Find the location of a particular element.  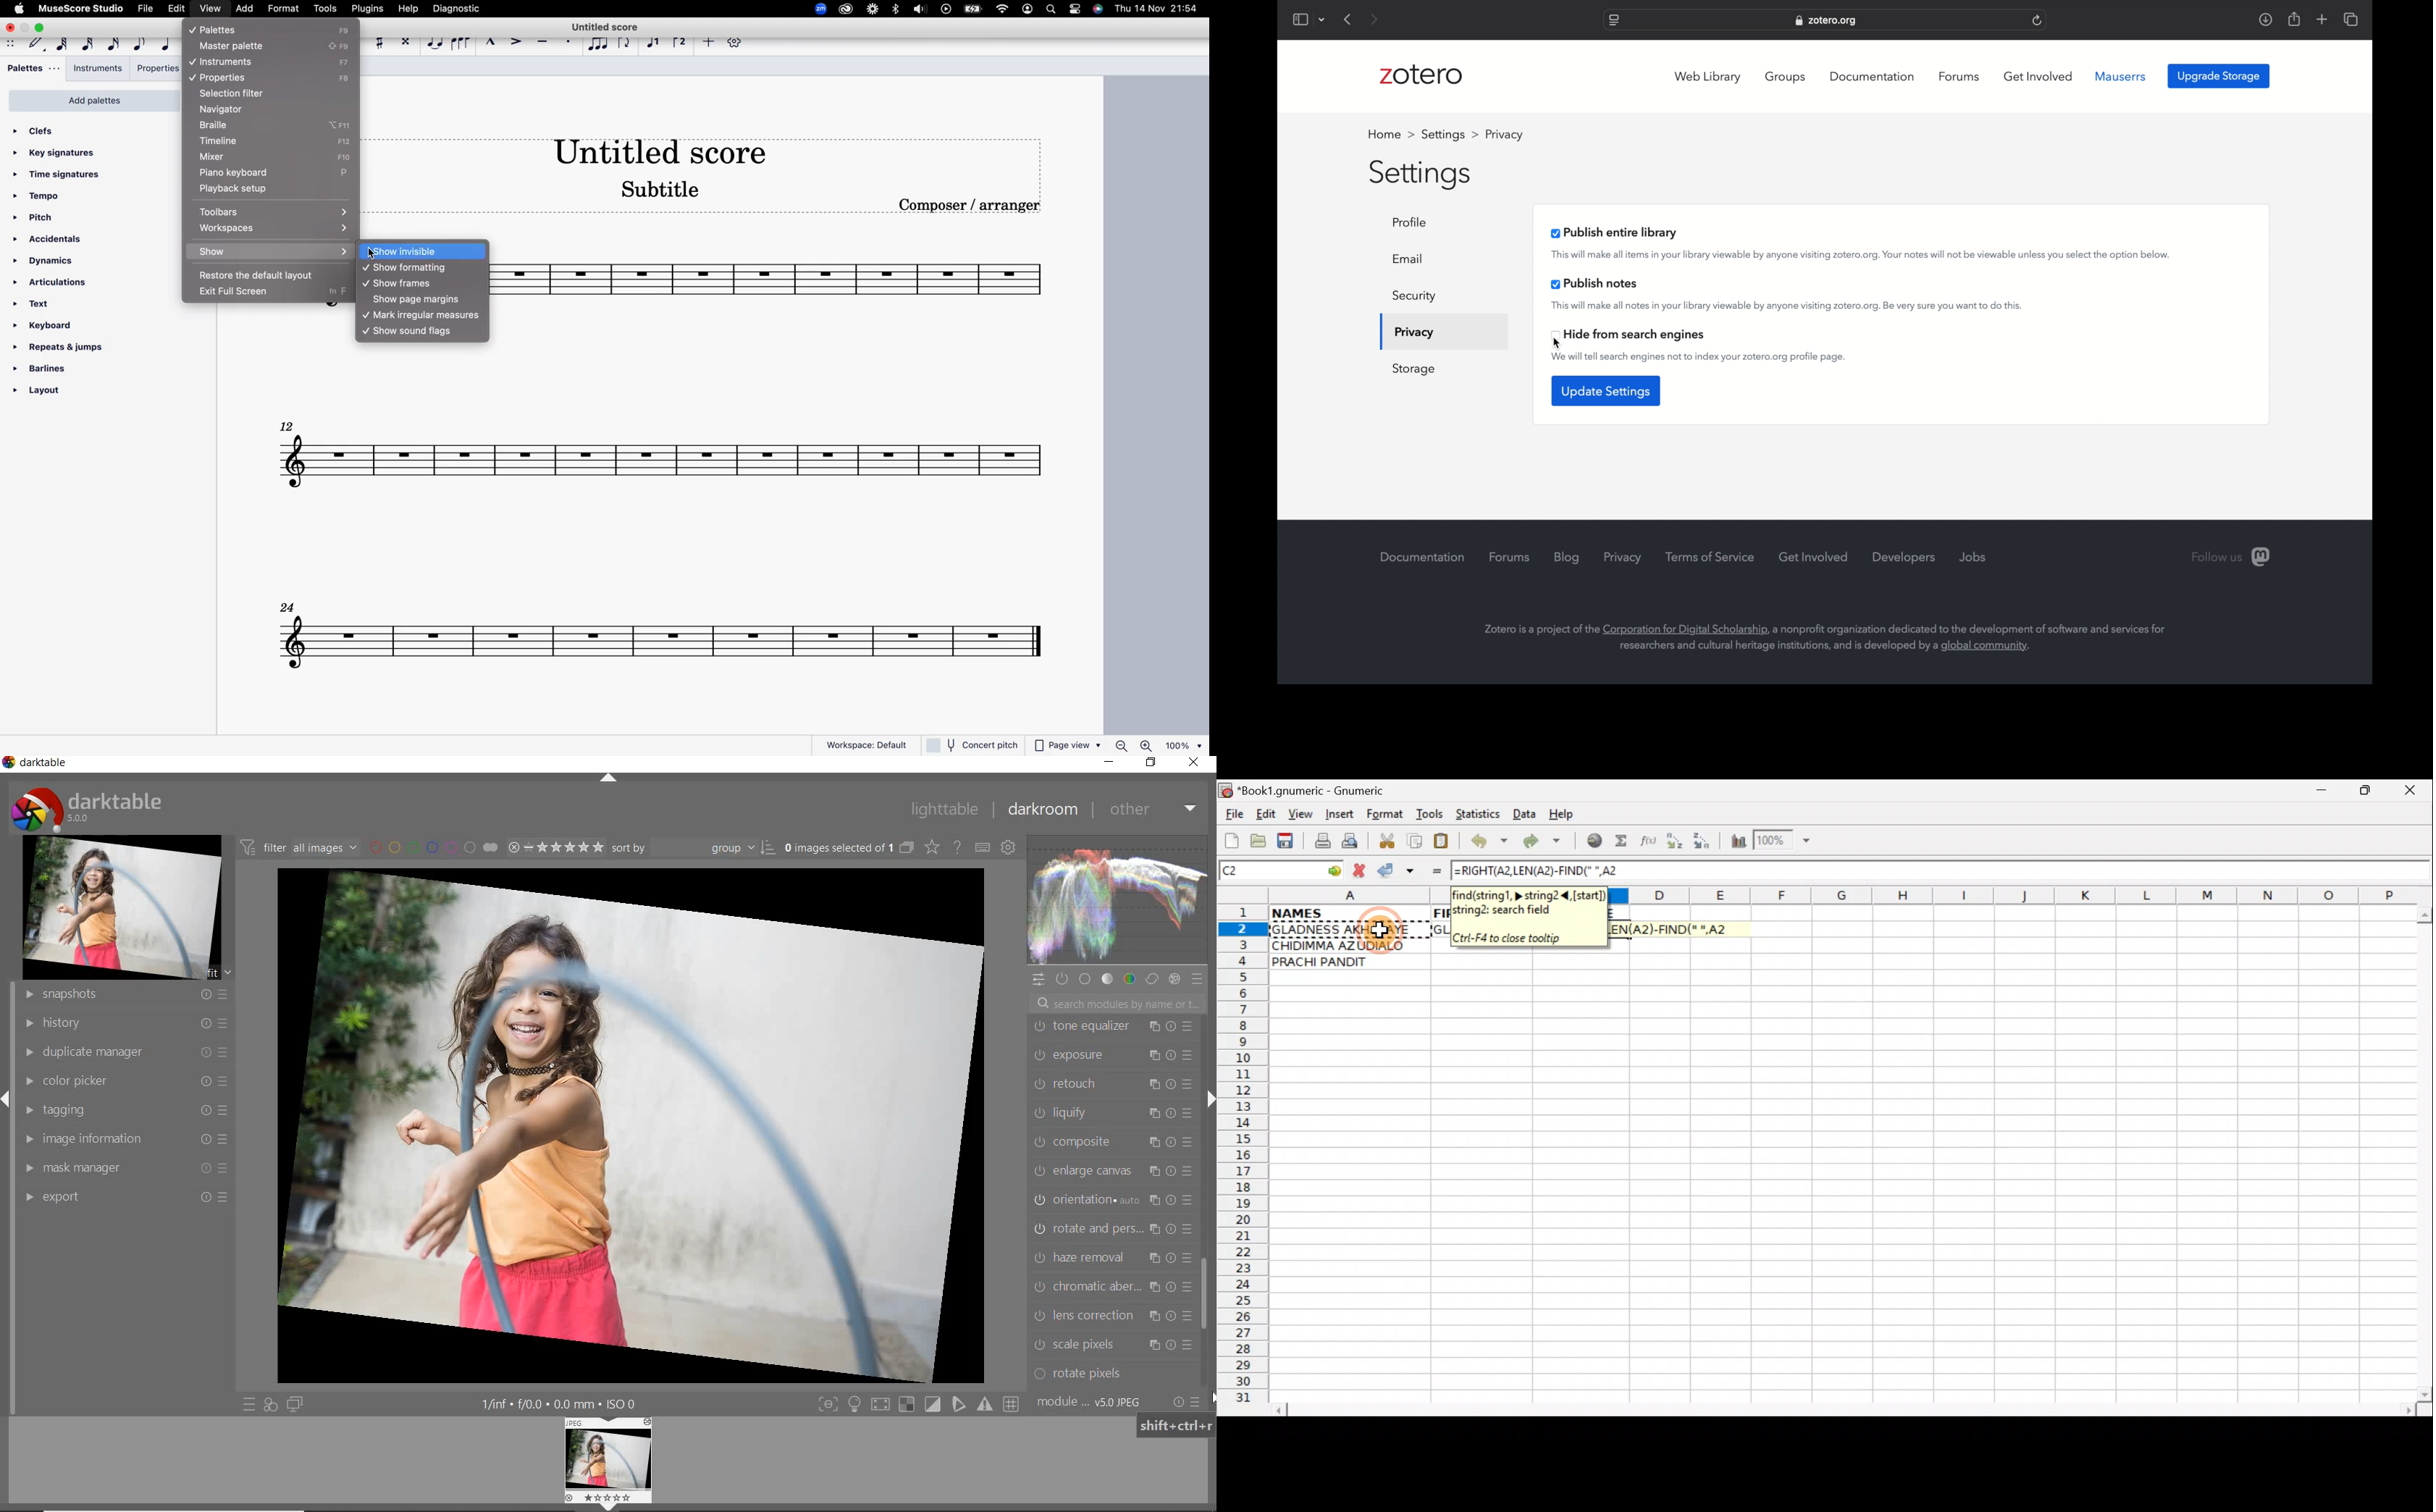

Open a file is located at coordinates (1261, 839).